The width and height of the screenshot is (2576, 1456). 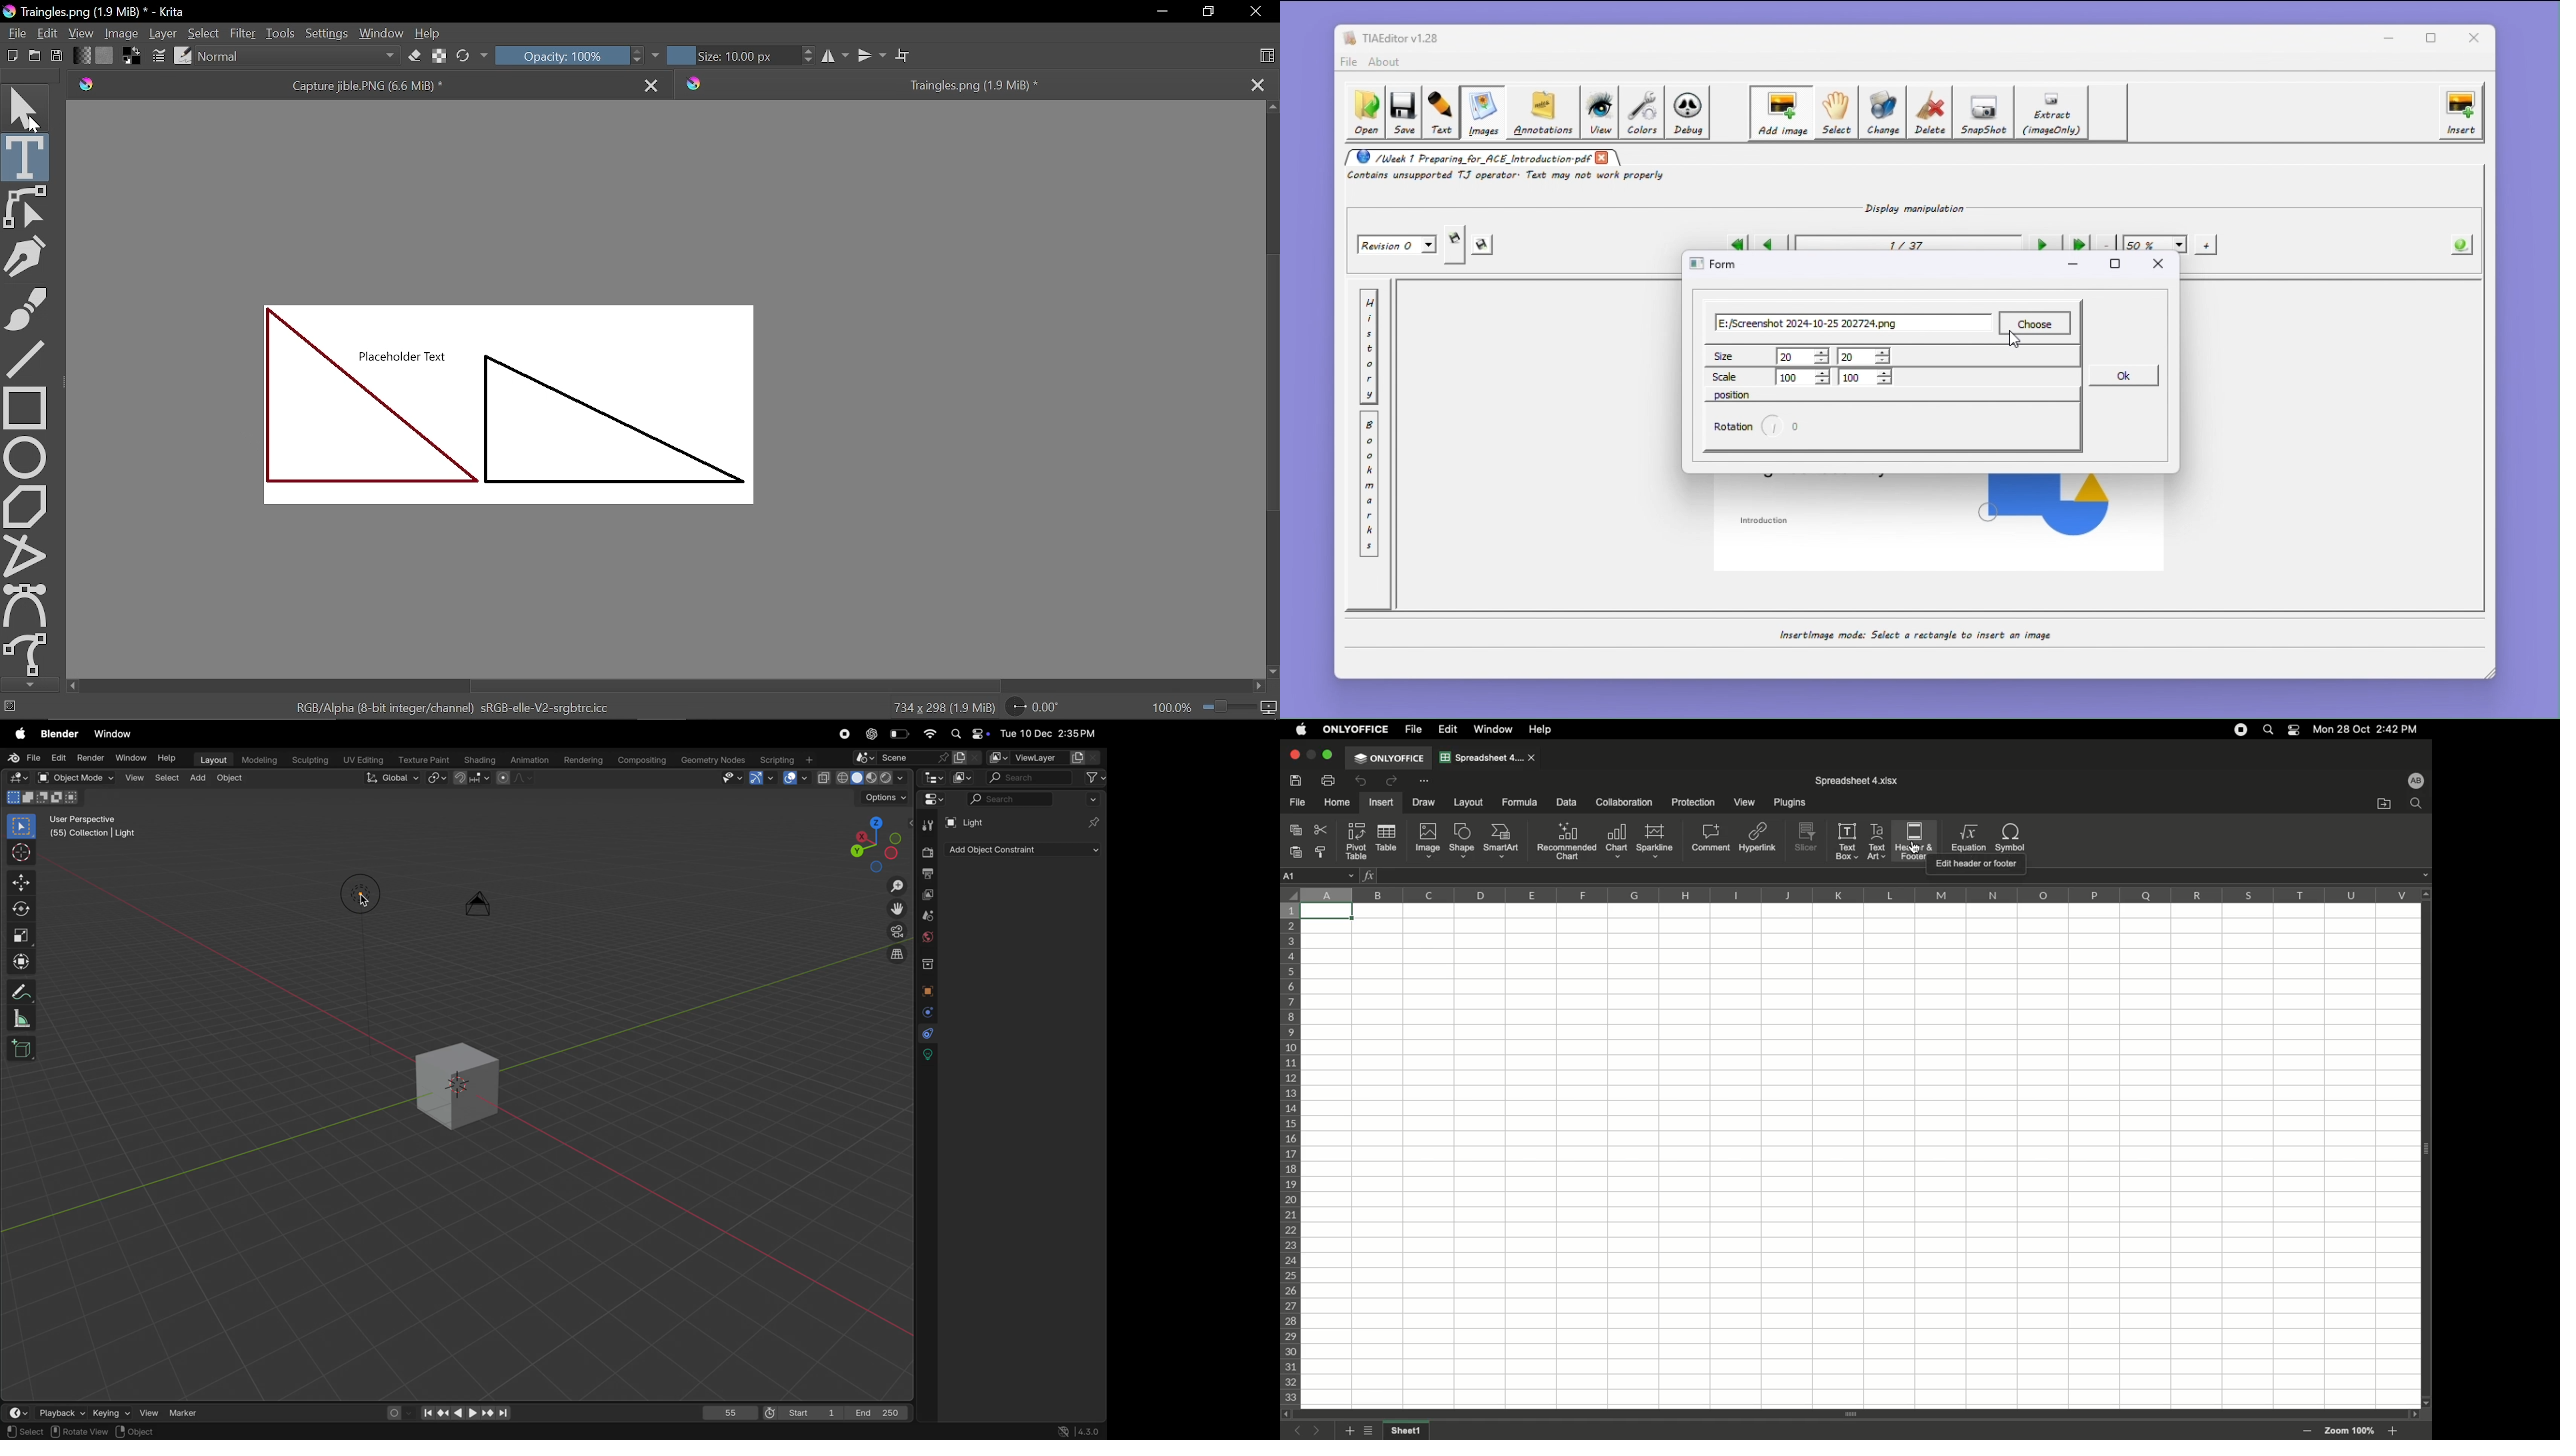 I want to click on Editor mode, so click(x=18, y=778).